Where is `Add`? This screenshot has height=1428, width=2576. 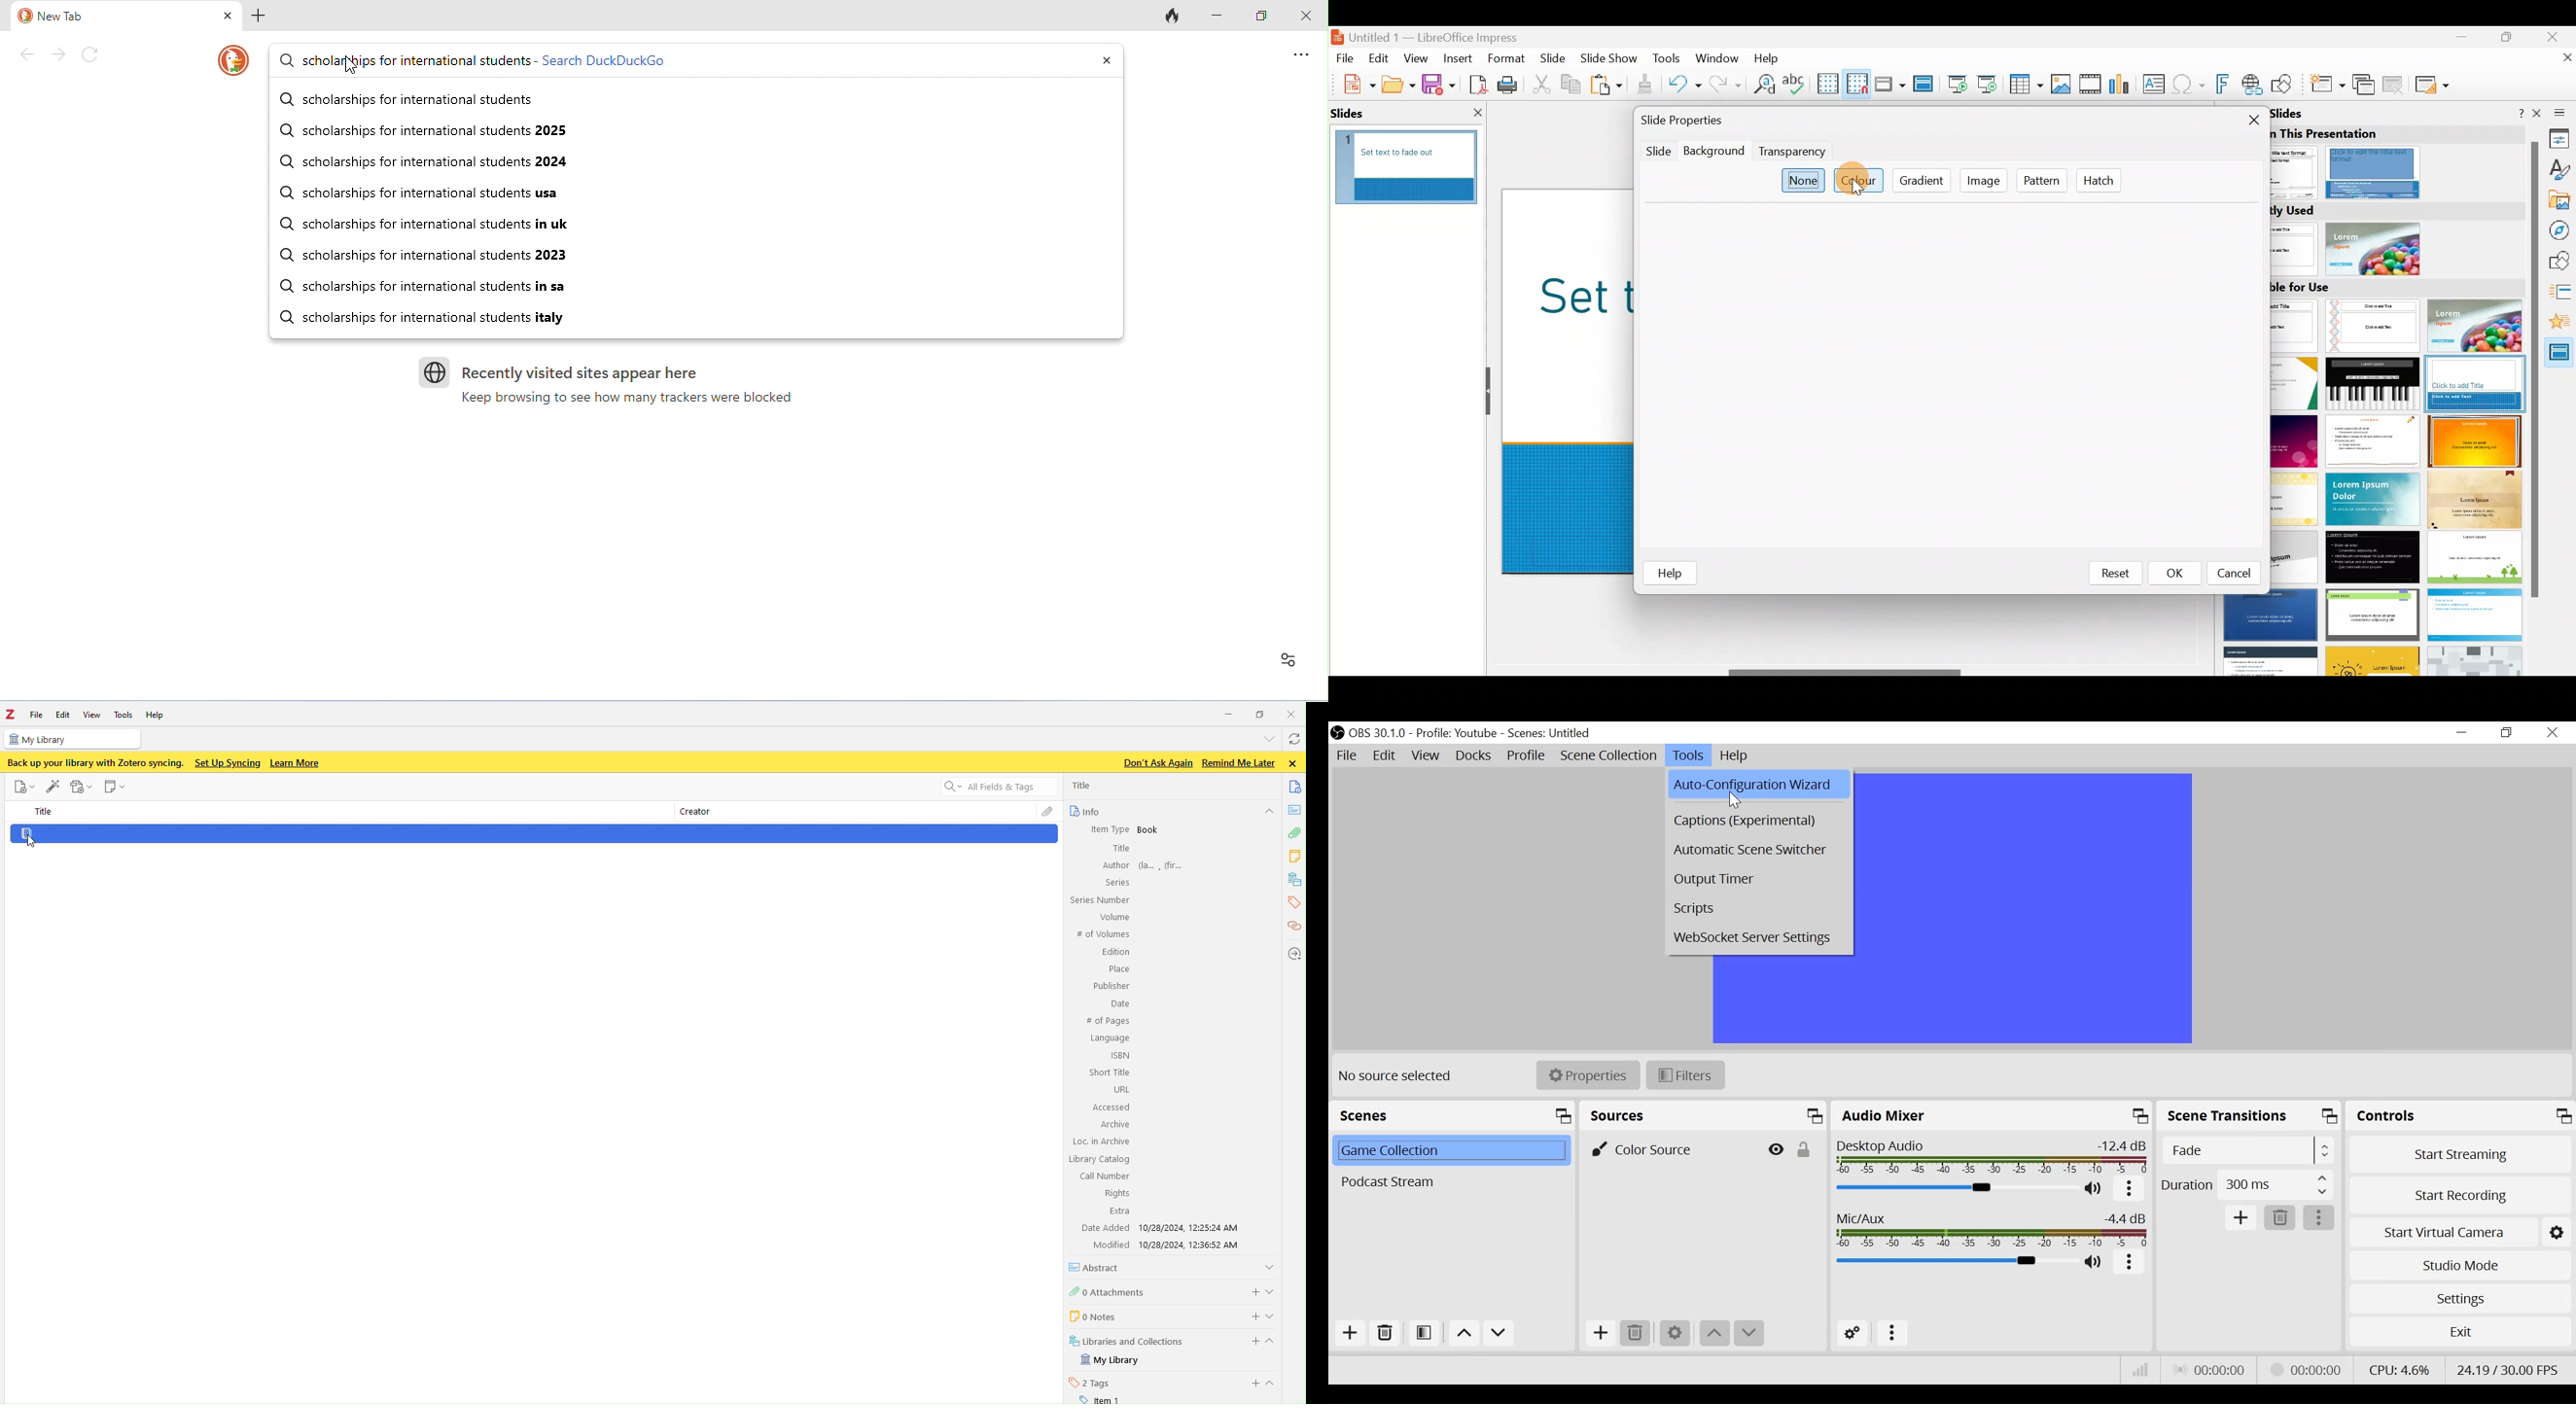
Add is located at coordinates (2242, 1218).